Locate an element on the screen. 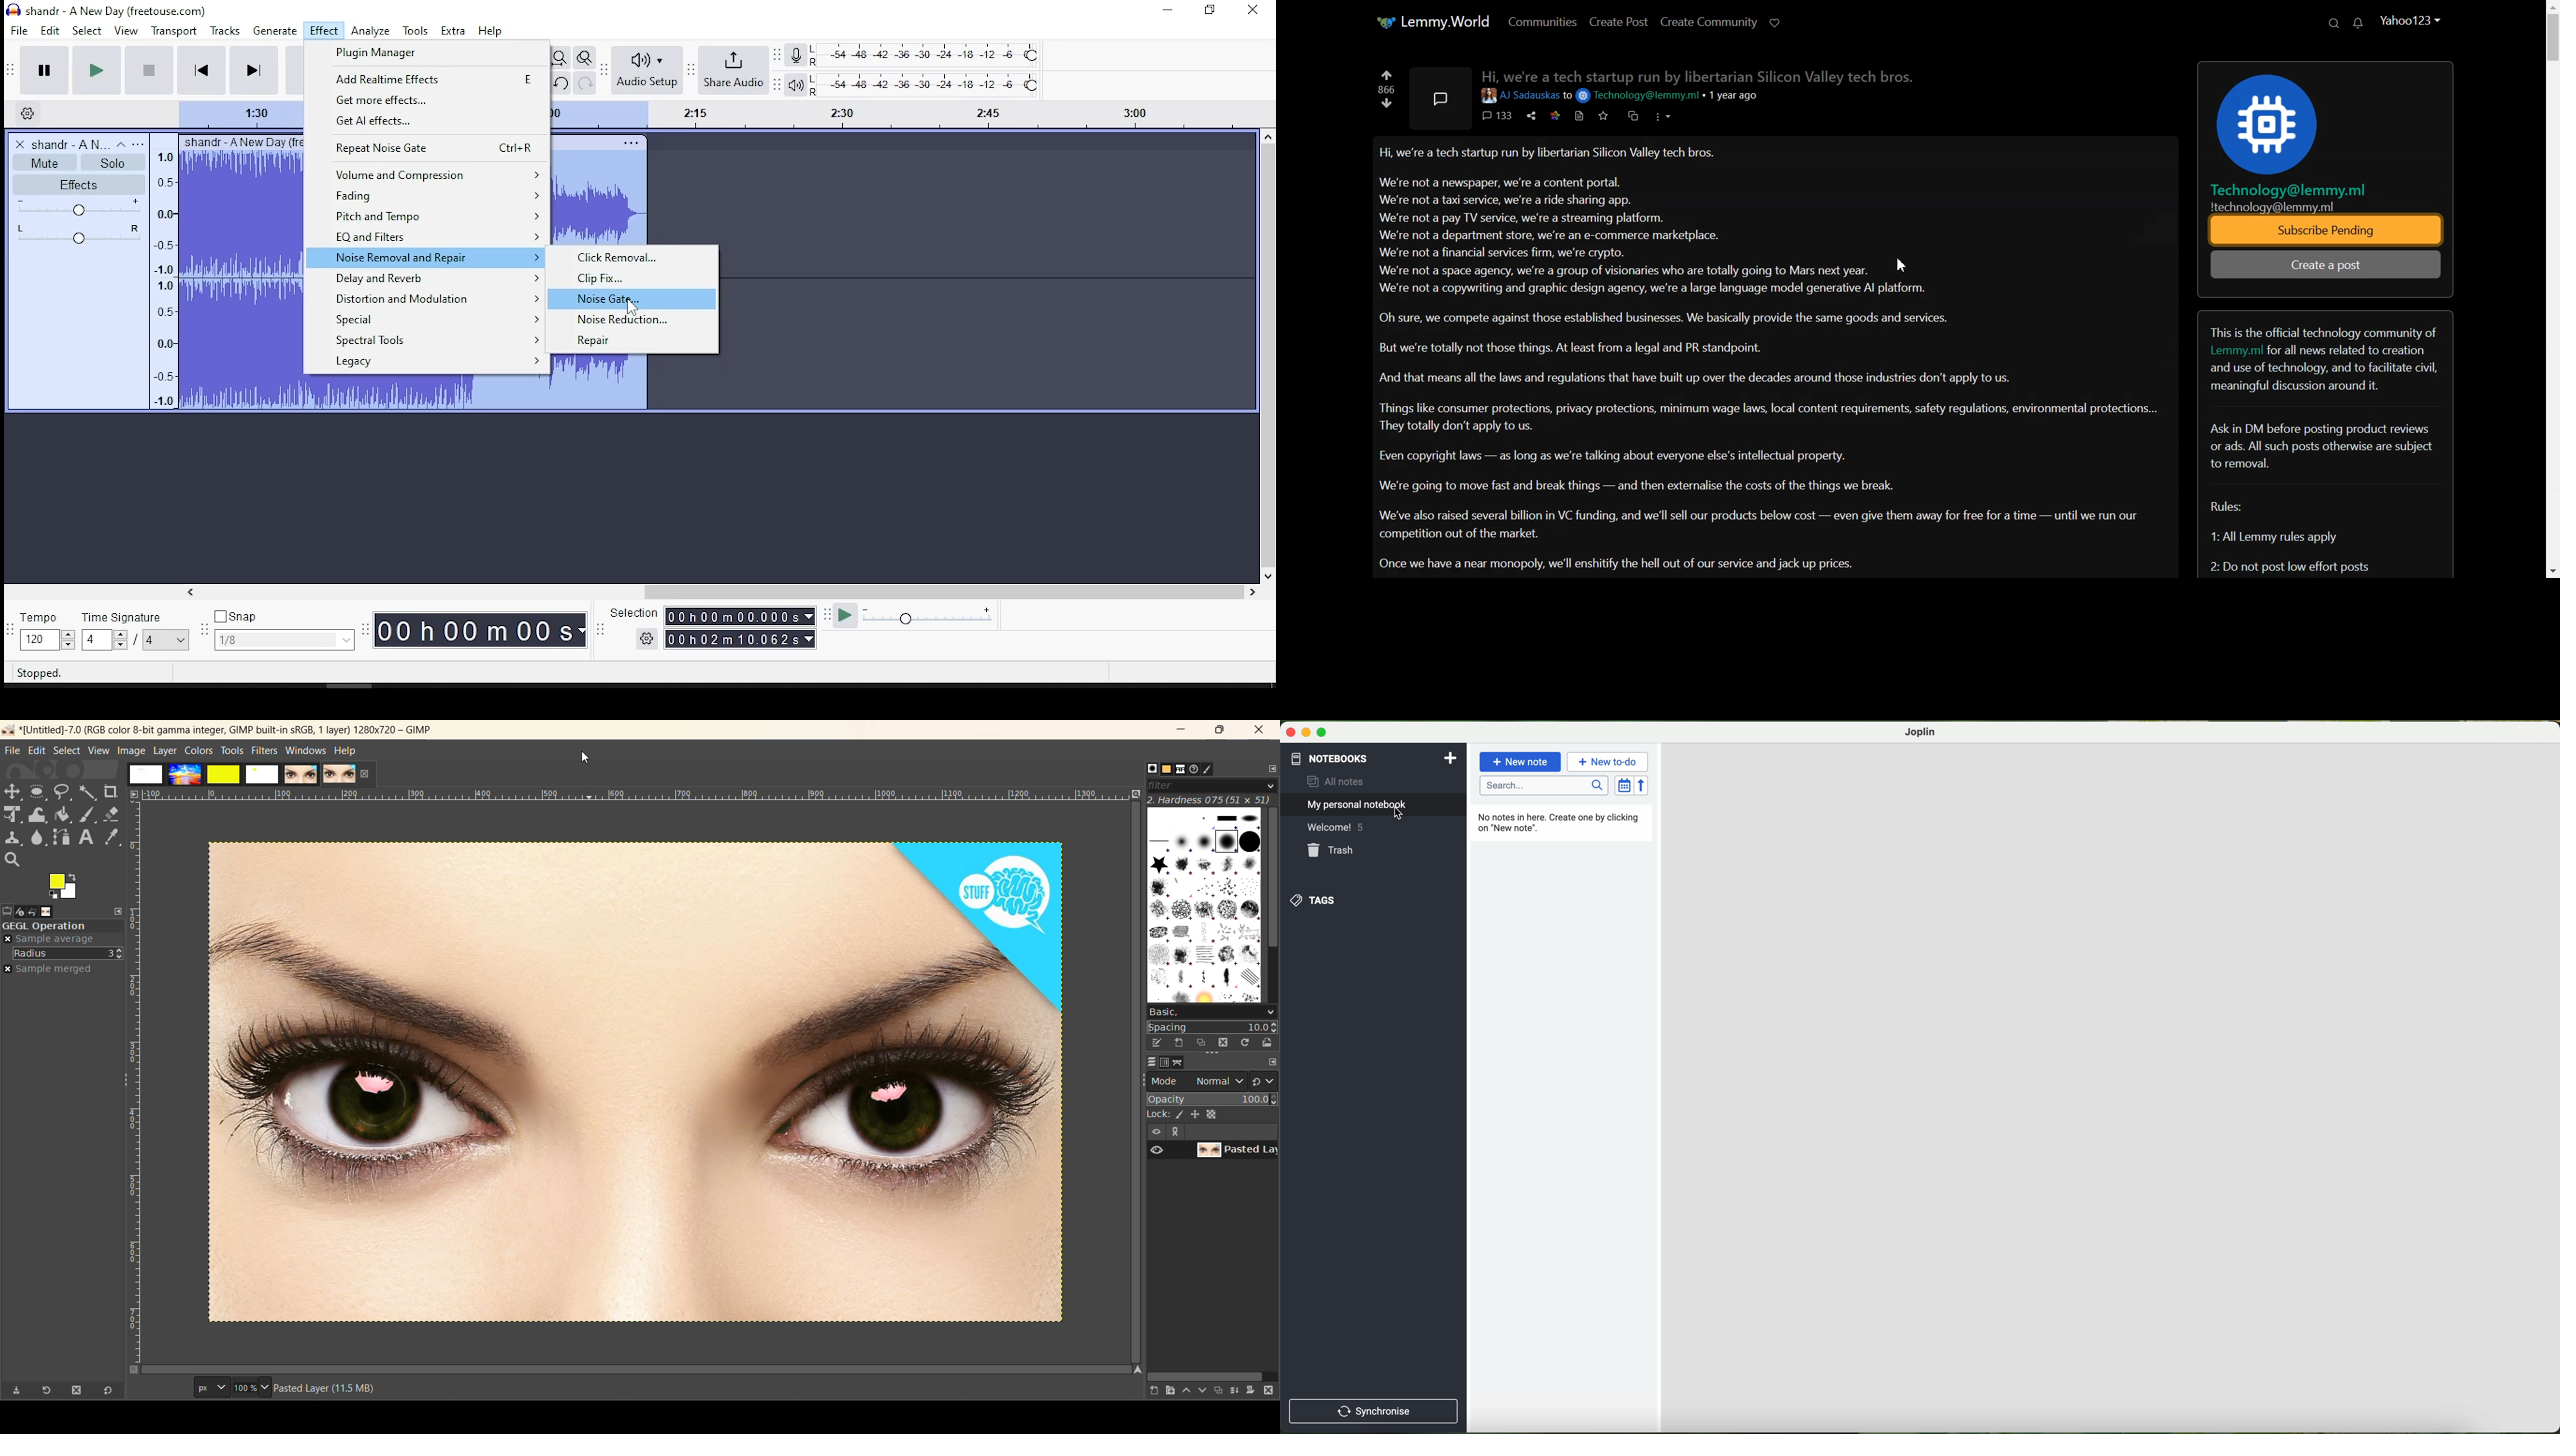 Image resolution: width=2576 pixels, height=1456 pixels. selections is located at coordinates (714, 627).